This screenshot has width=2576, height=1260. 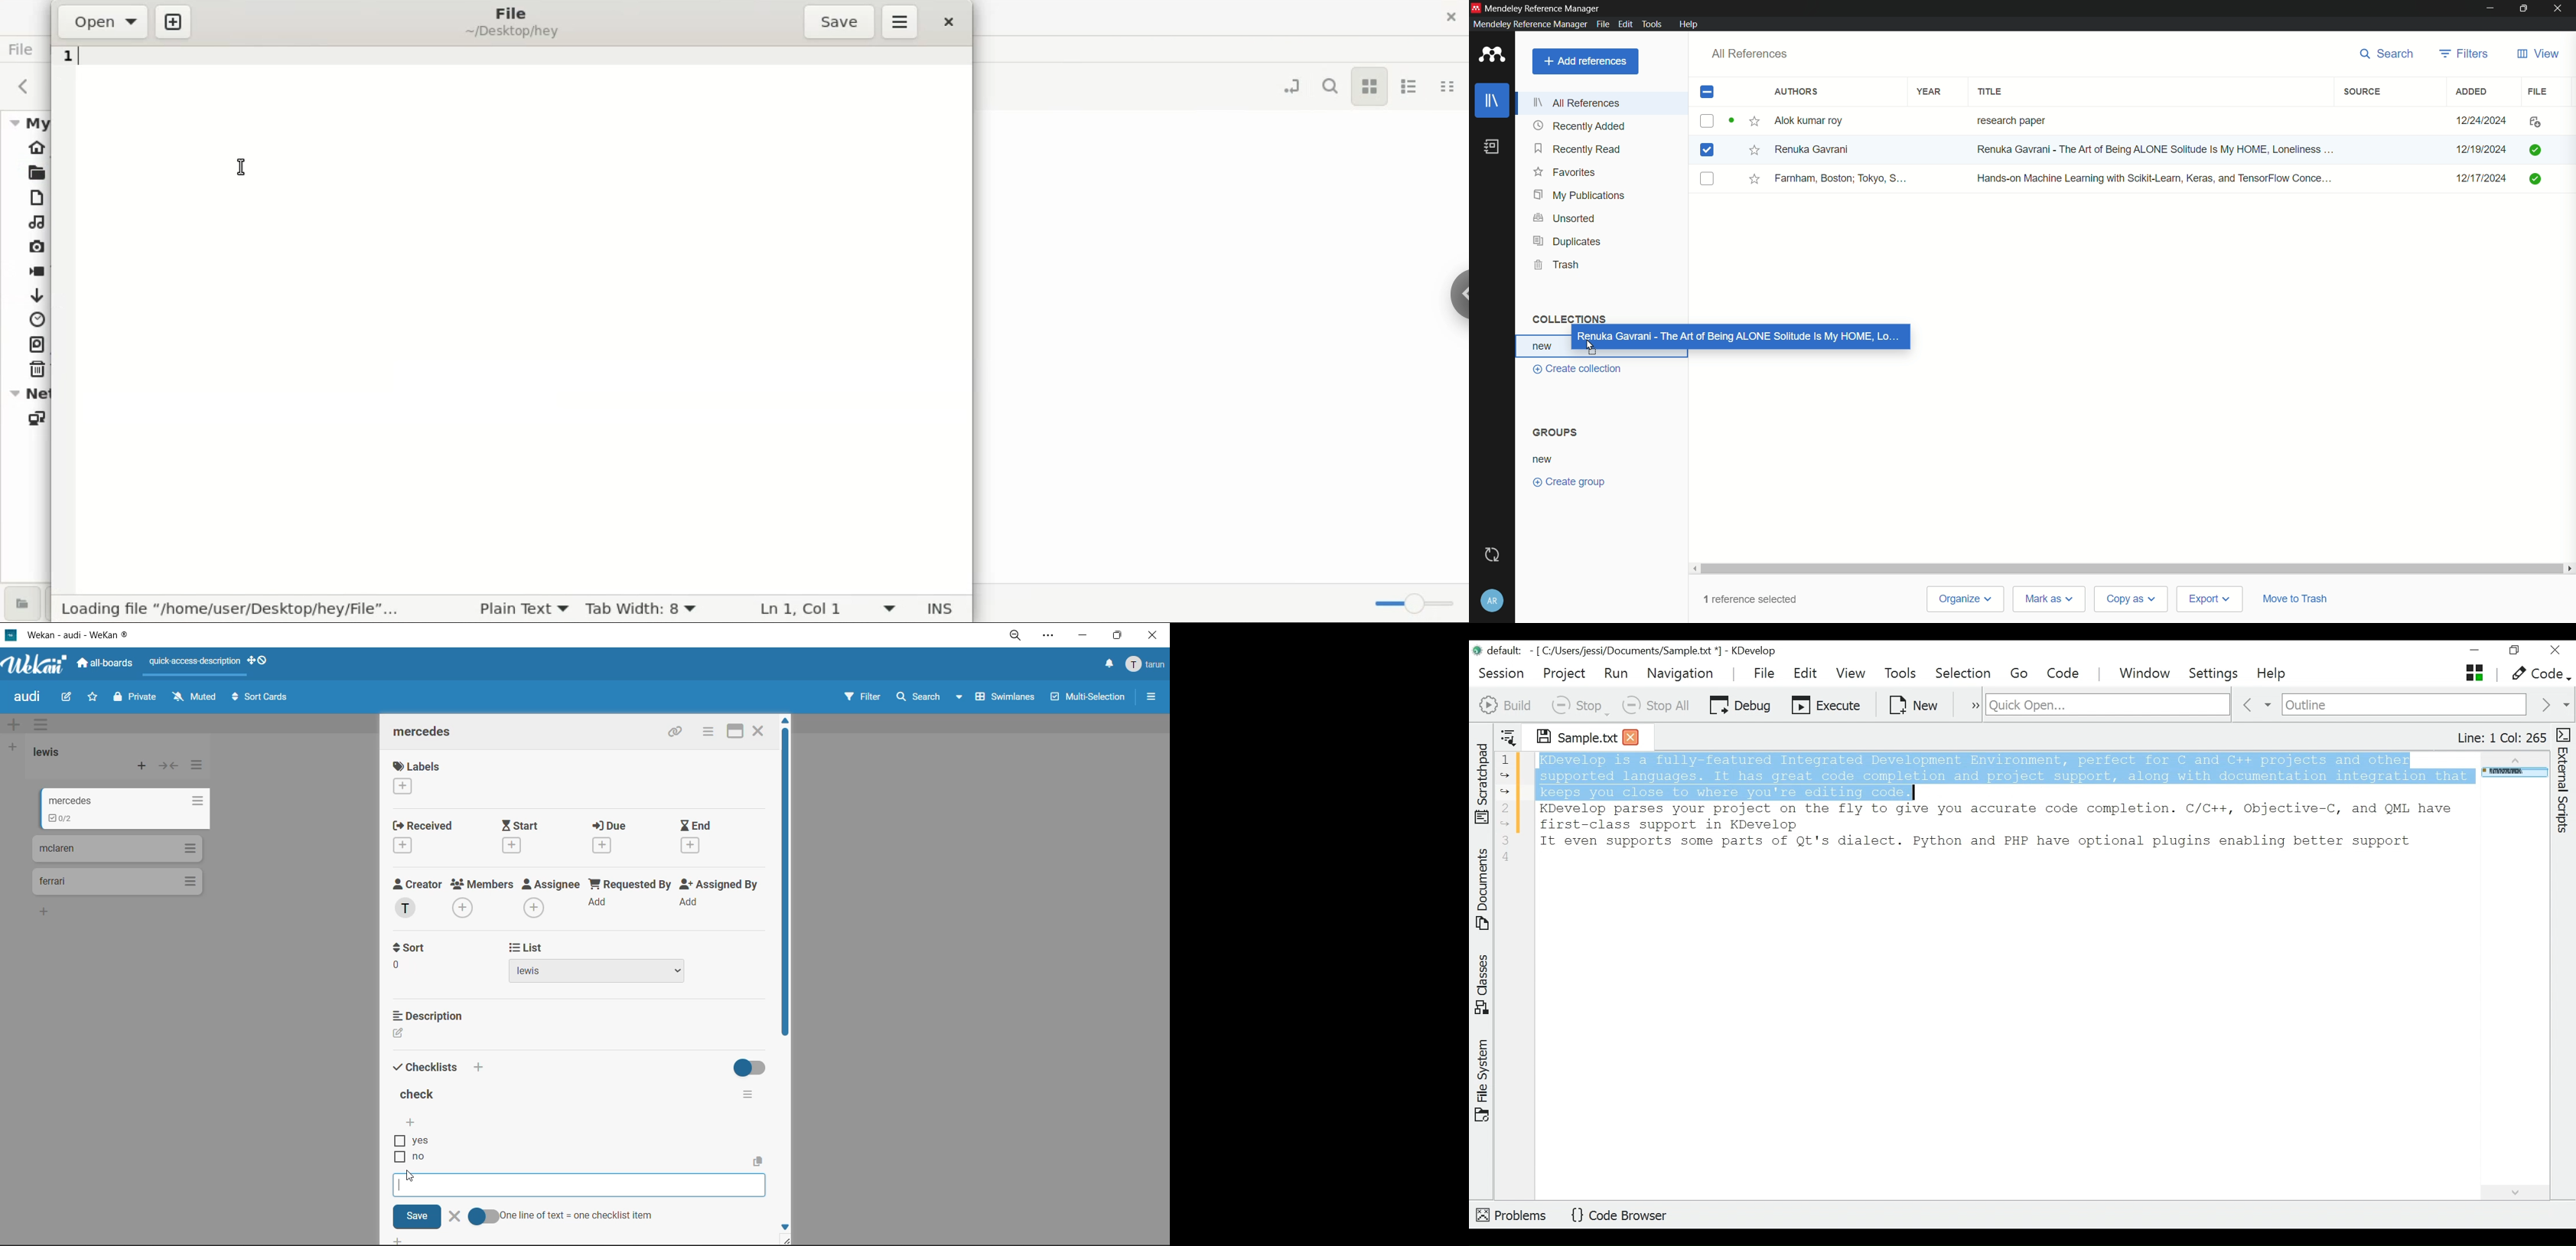 What do you see at coordinates (1107, 665) in the screenshot?
I see `notifications` at bounding box center [1107, 665].